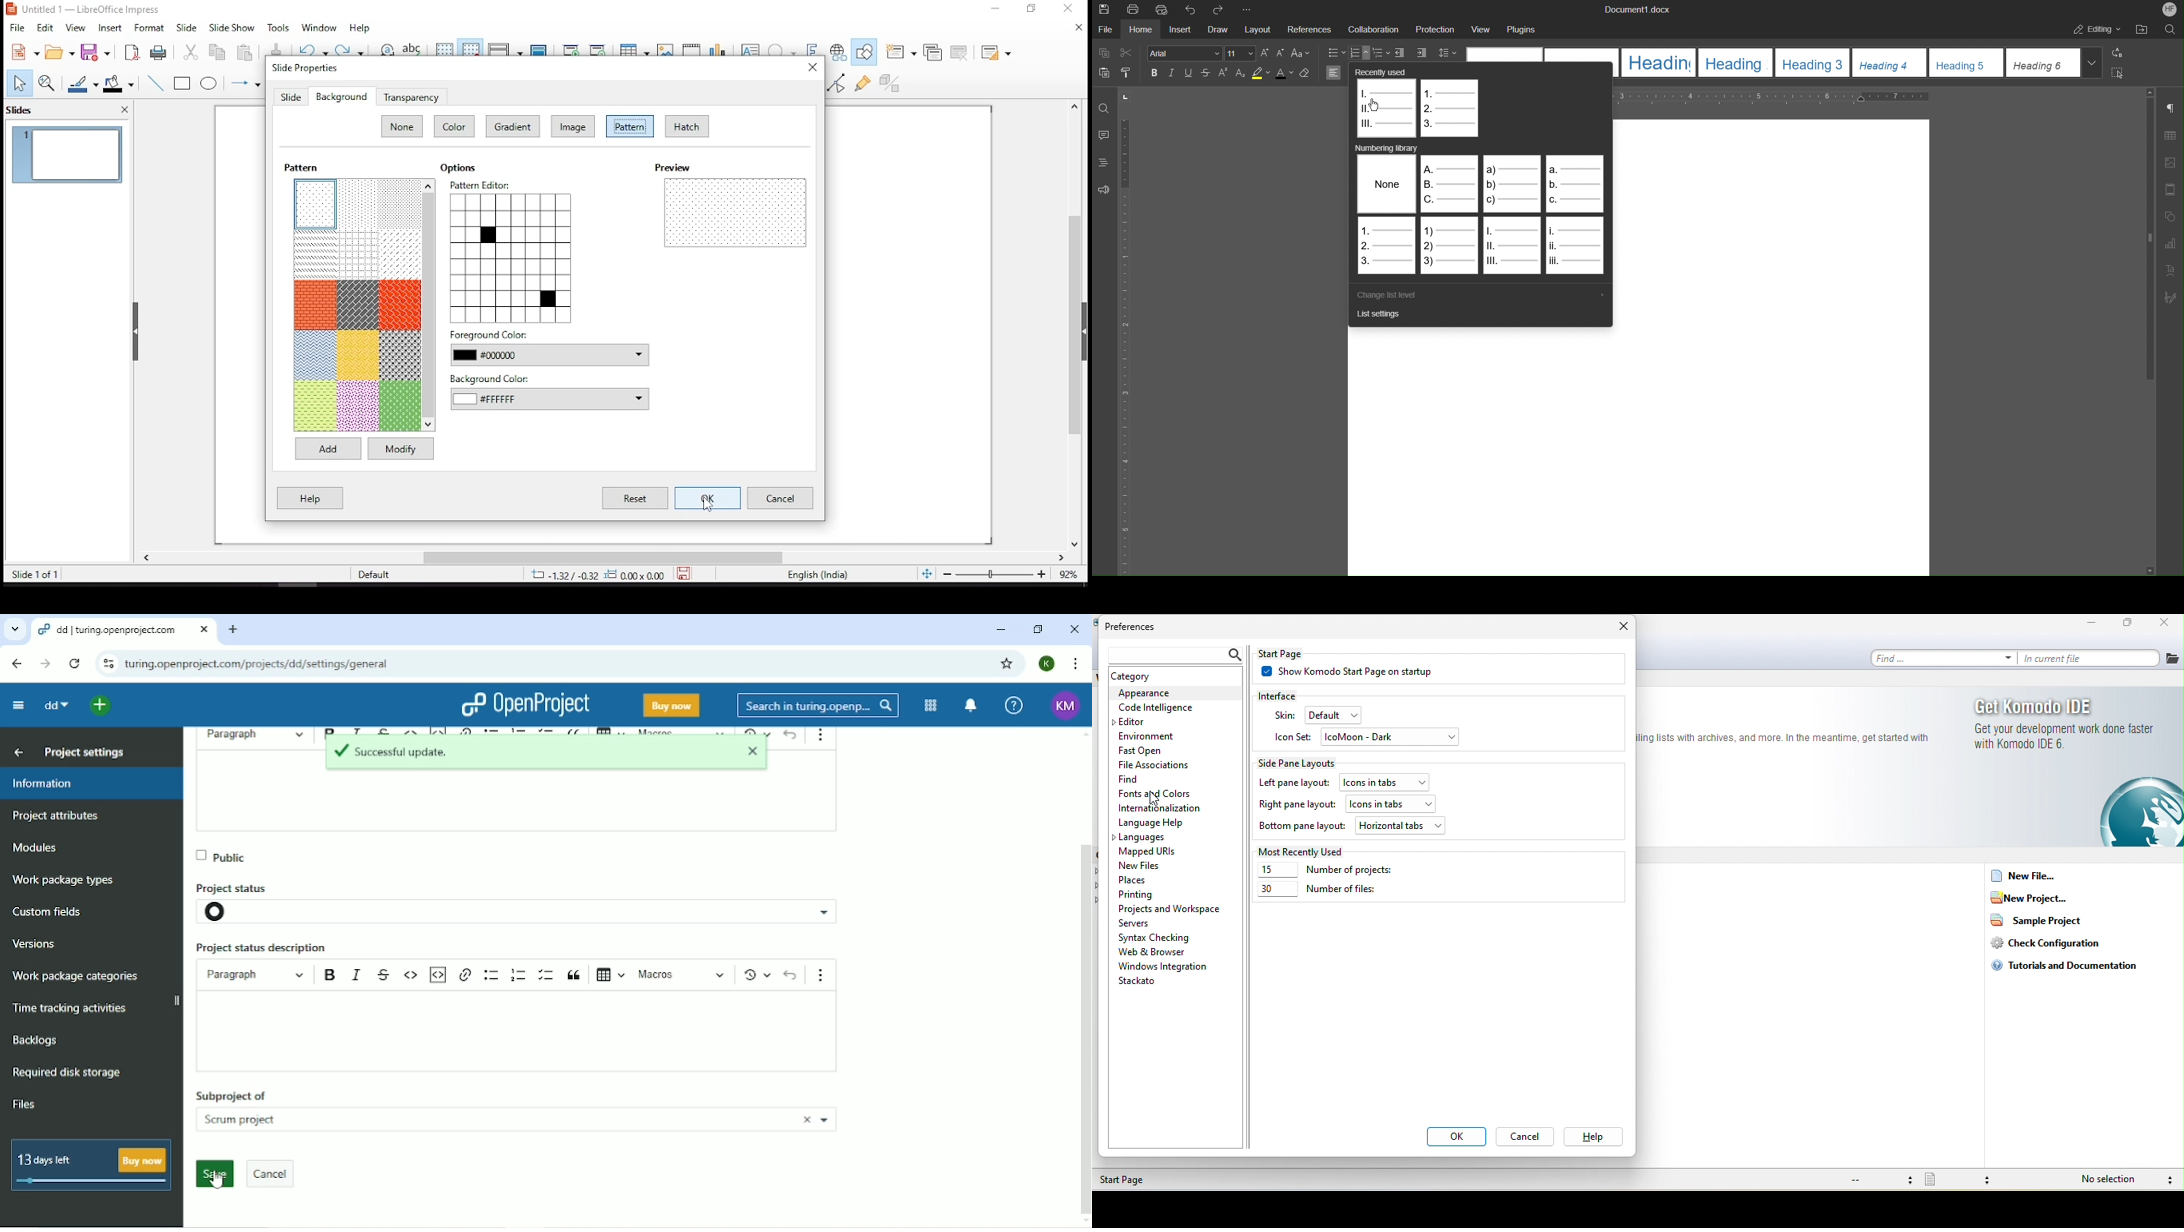  I want to click on cancel, so click(779, 499).